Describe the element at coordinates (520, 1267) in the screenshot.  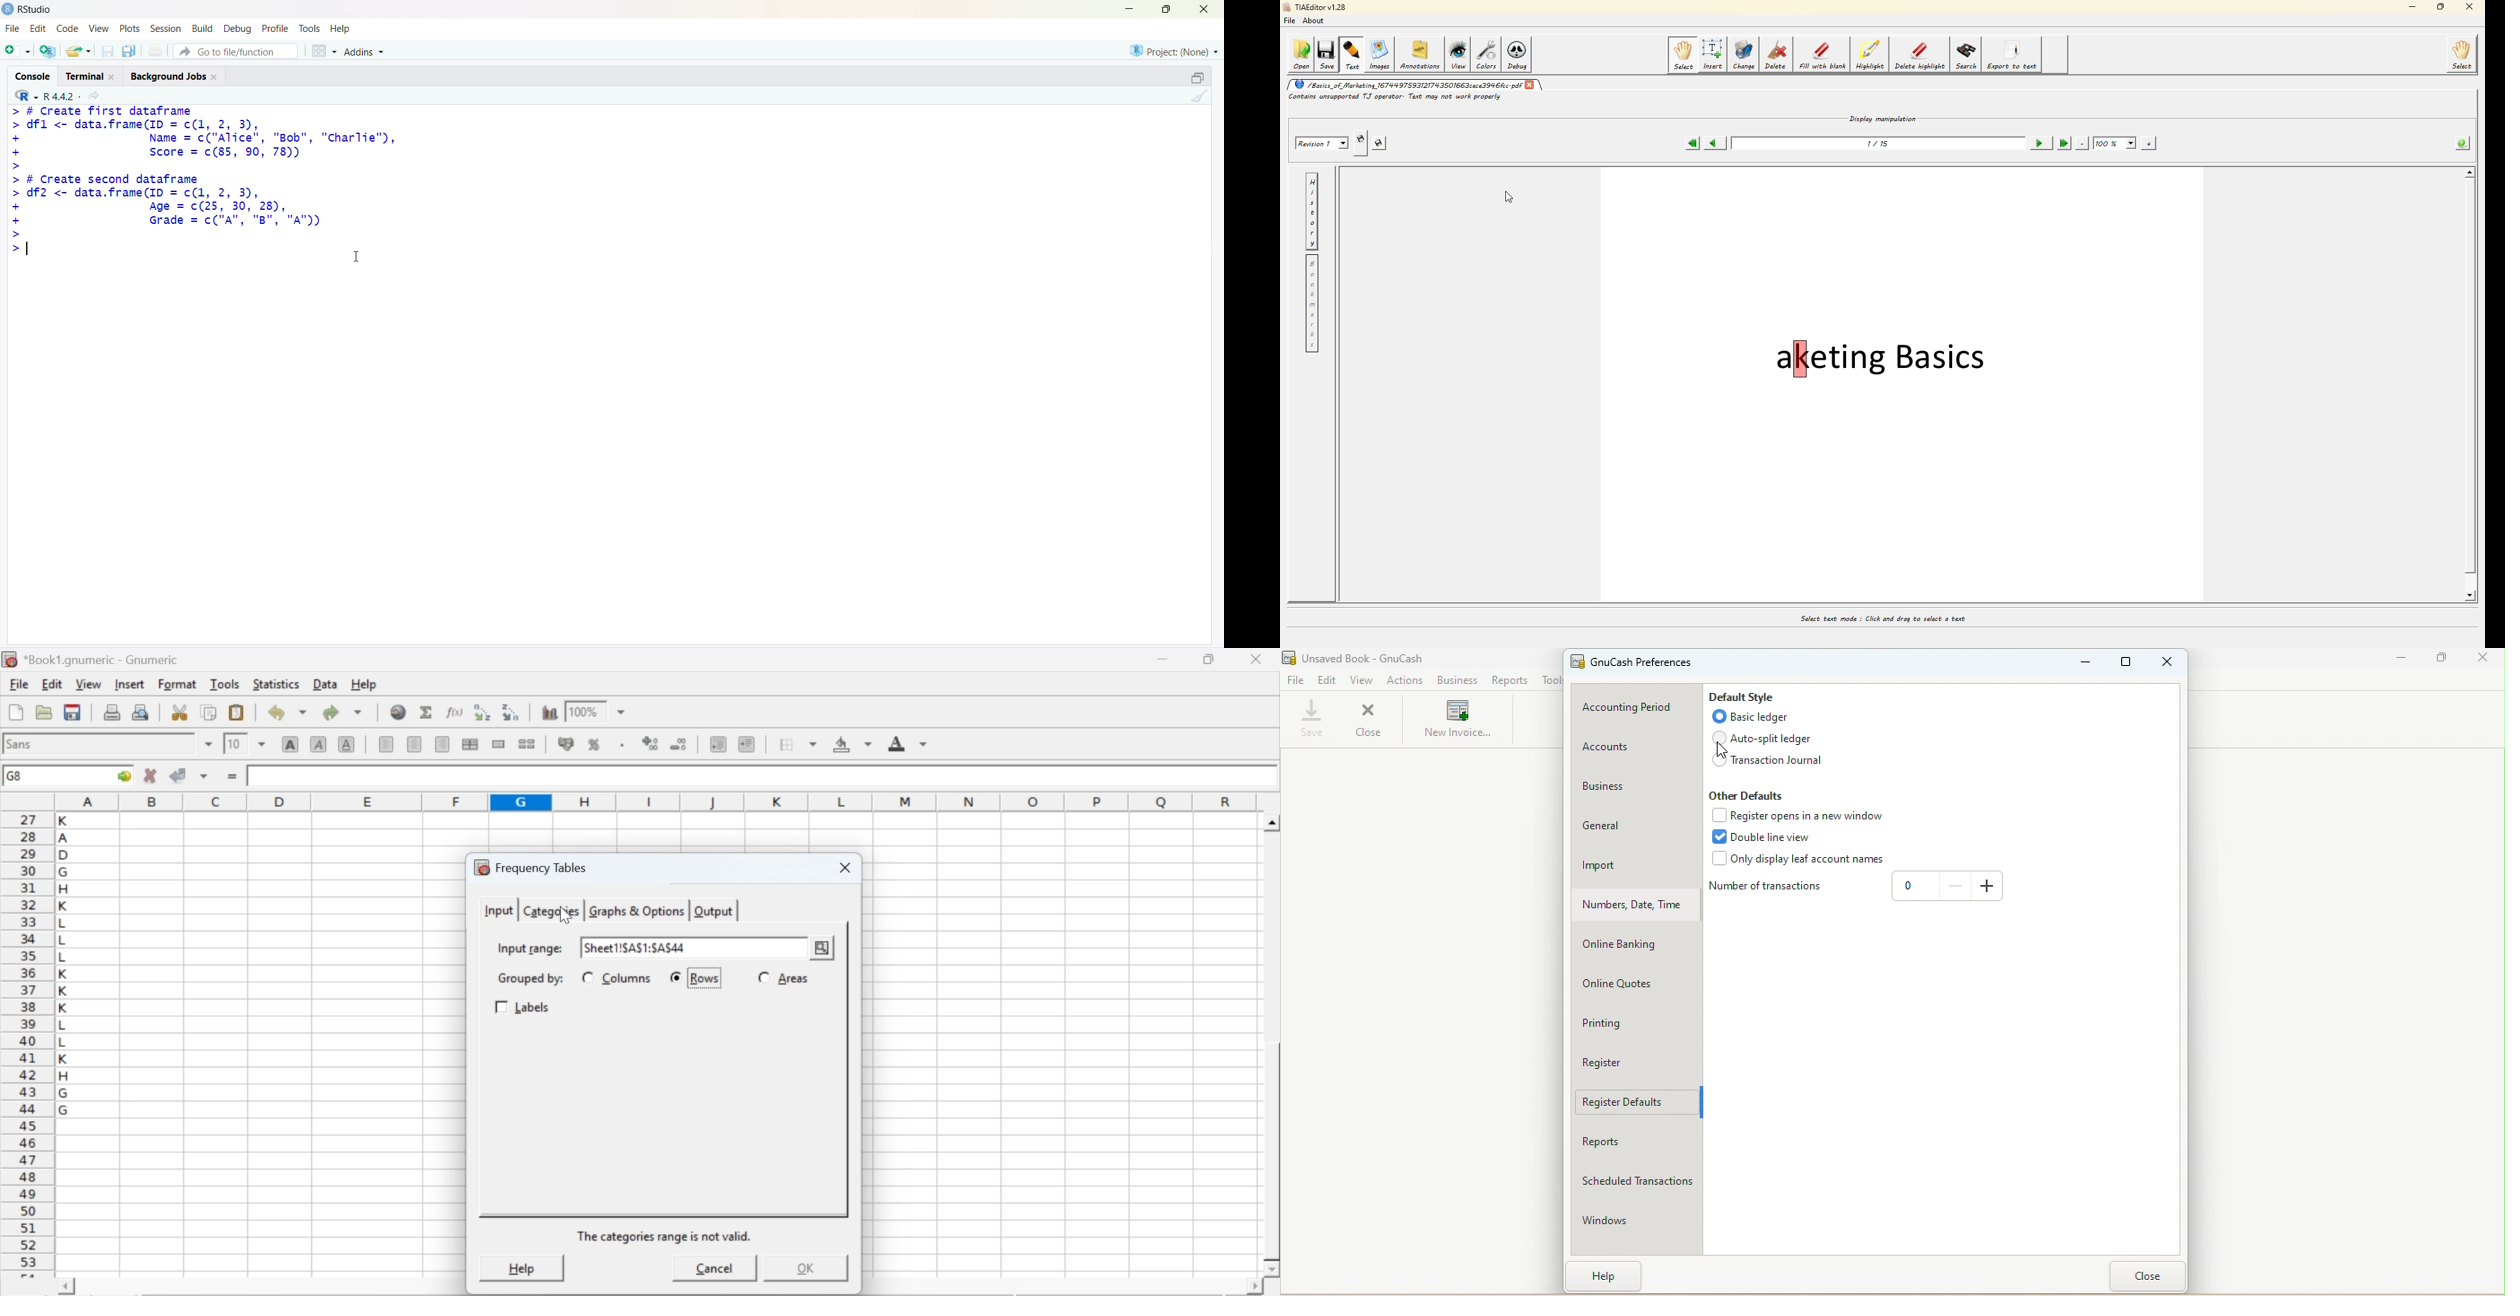
I see `help` at that location.